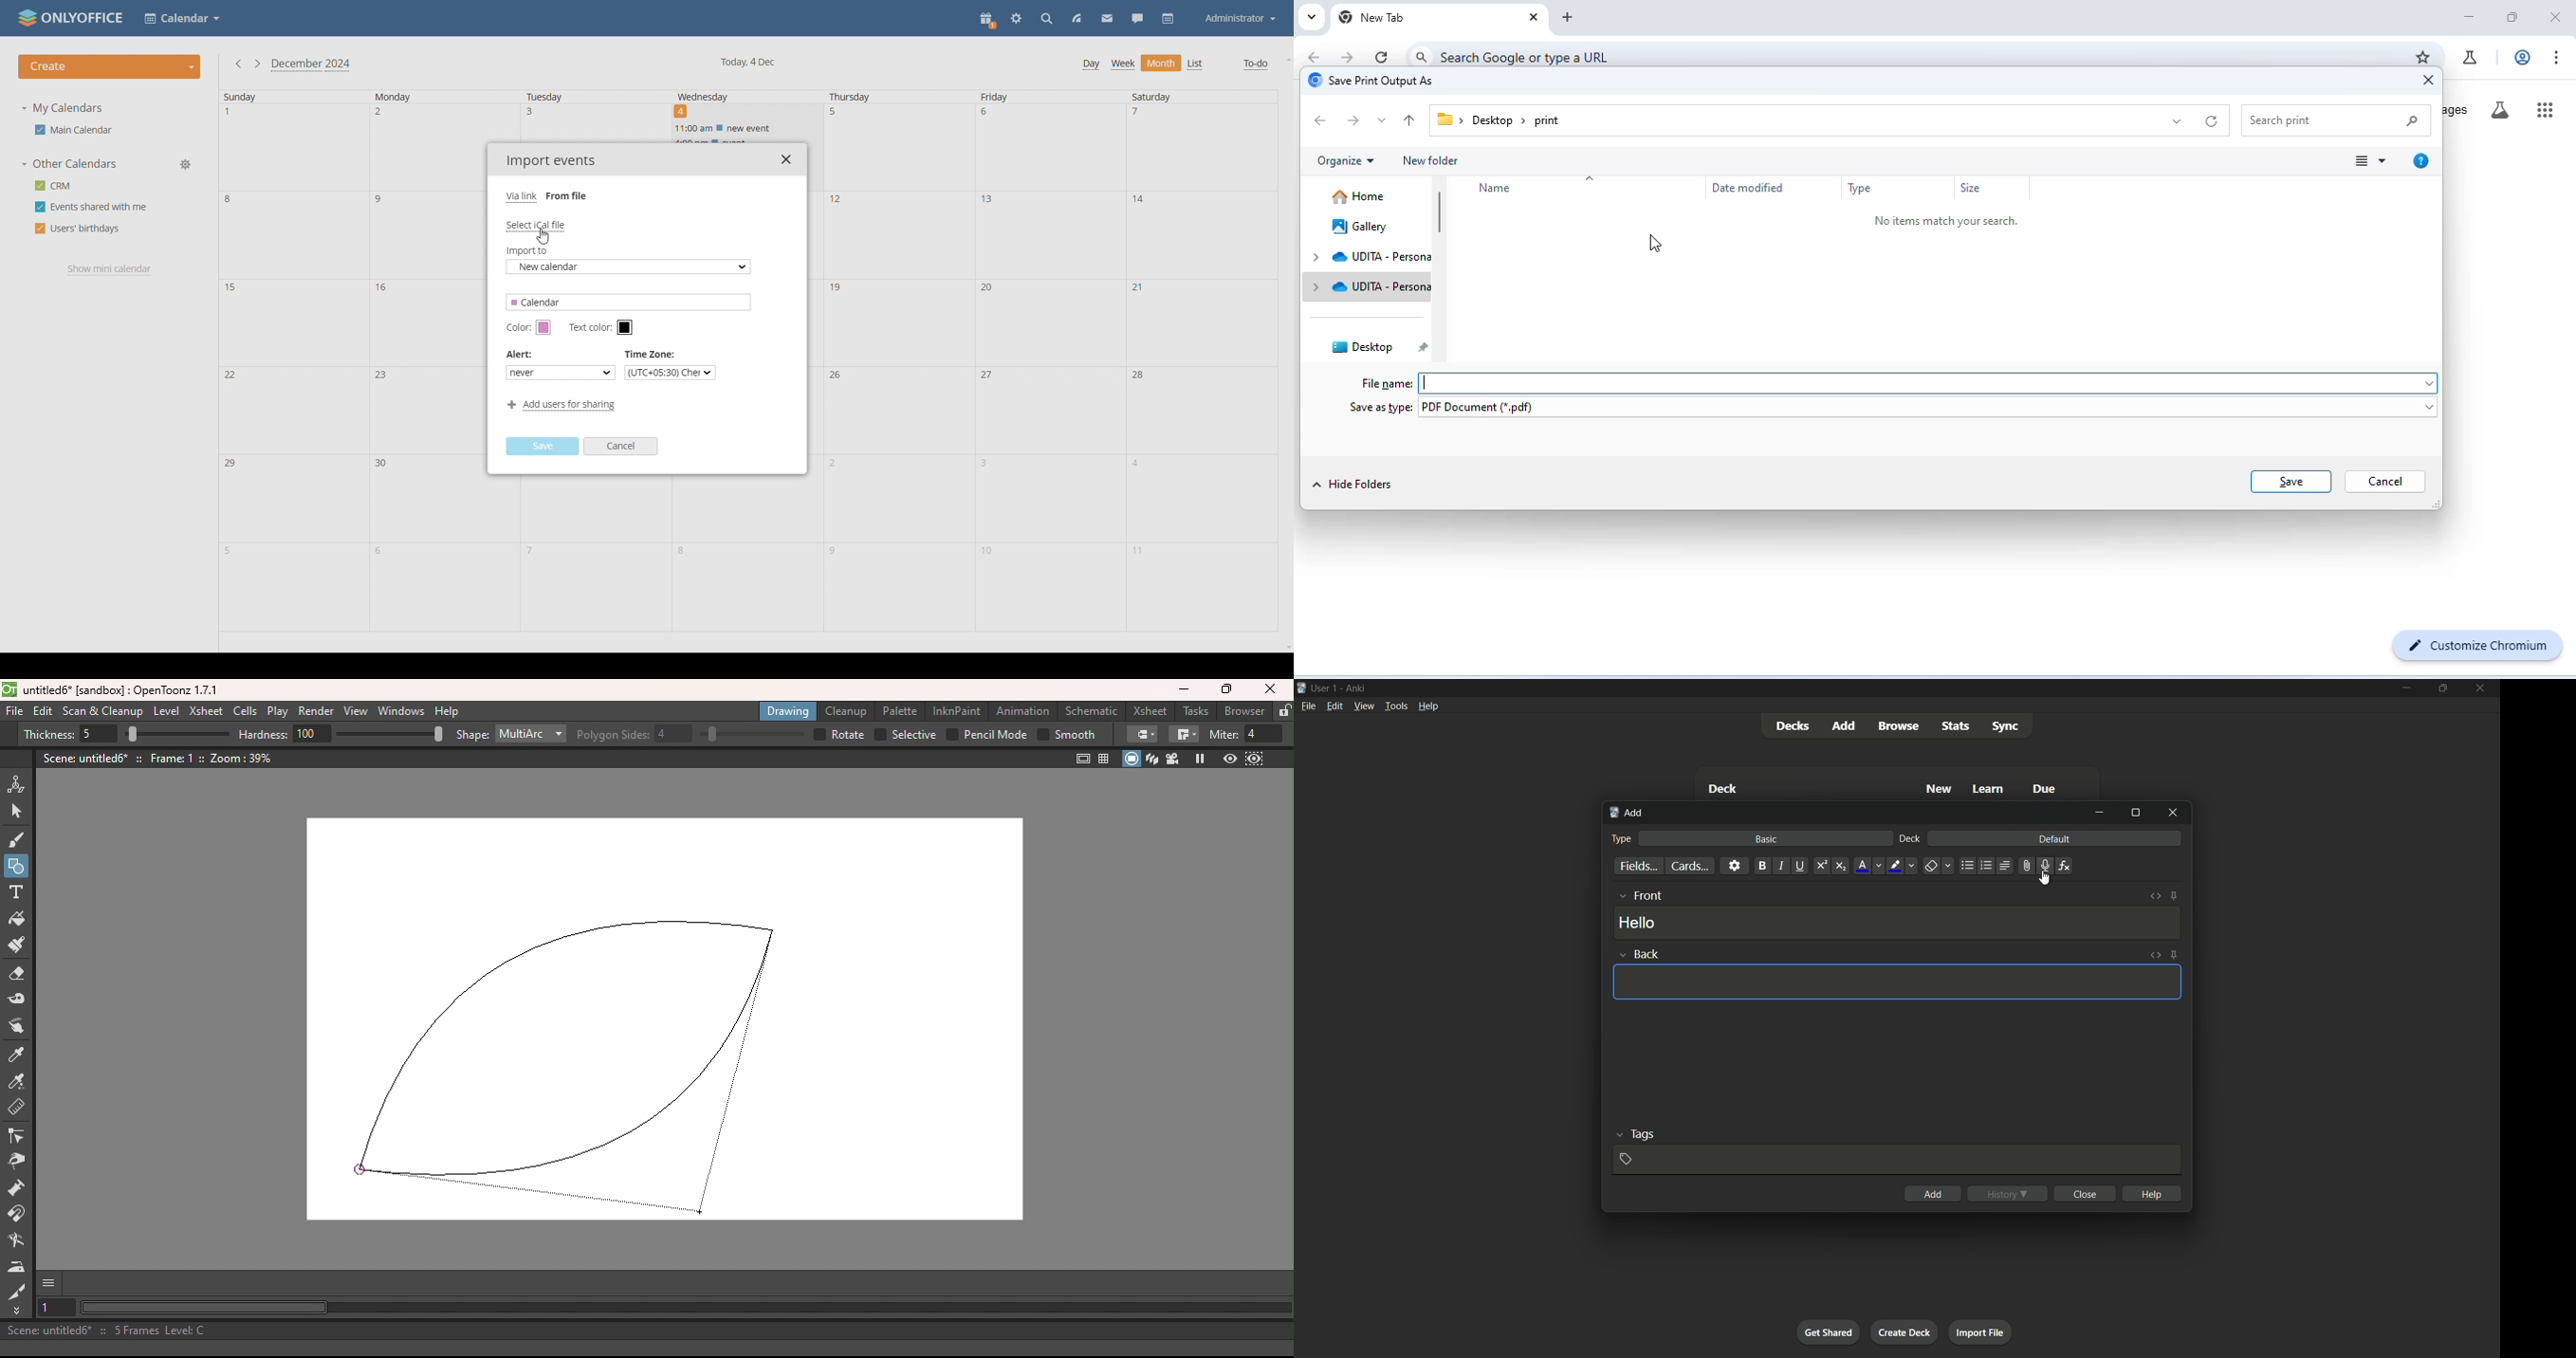 This screenshot has height=1372, width=2576. Describe the element at coordinates (2046, 878) in the screenshot. I see `cursor` at that location.